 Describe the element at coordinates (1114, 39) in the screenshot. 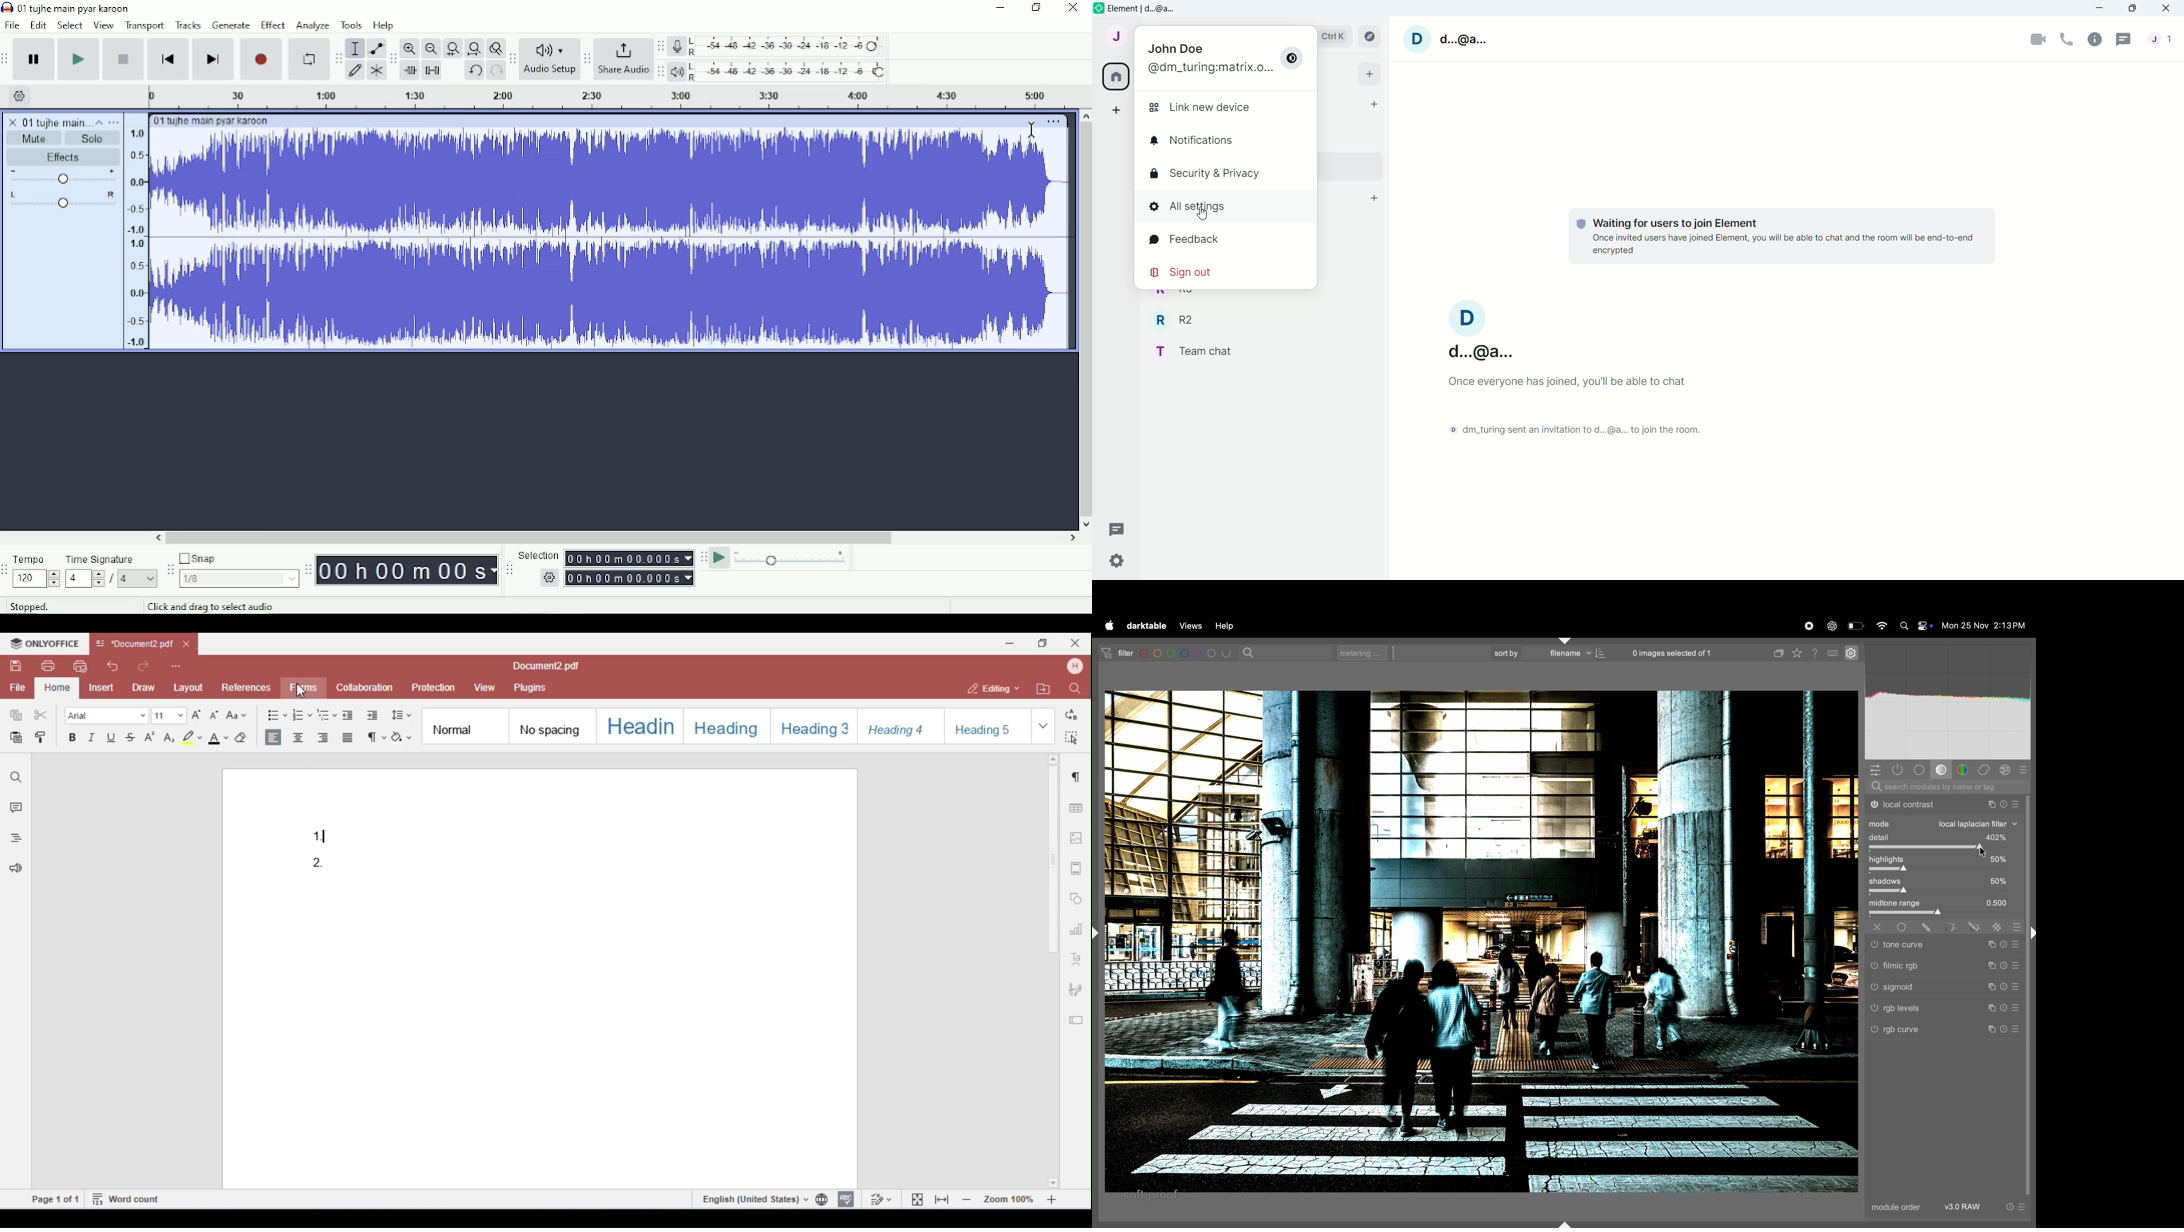

I see `User options` at that location.